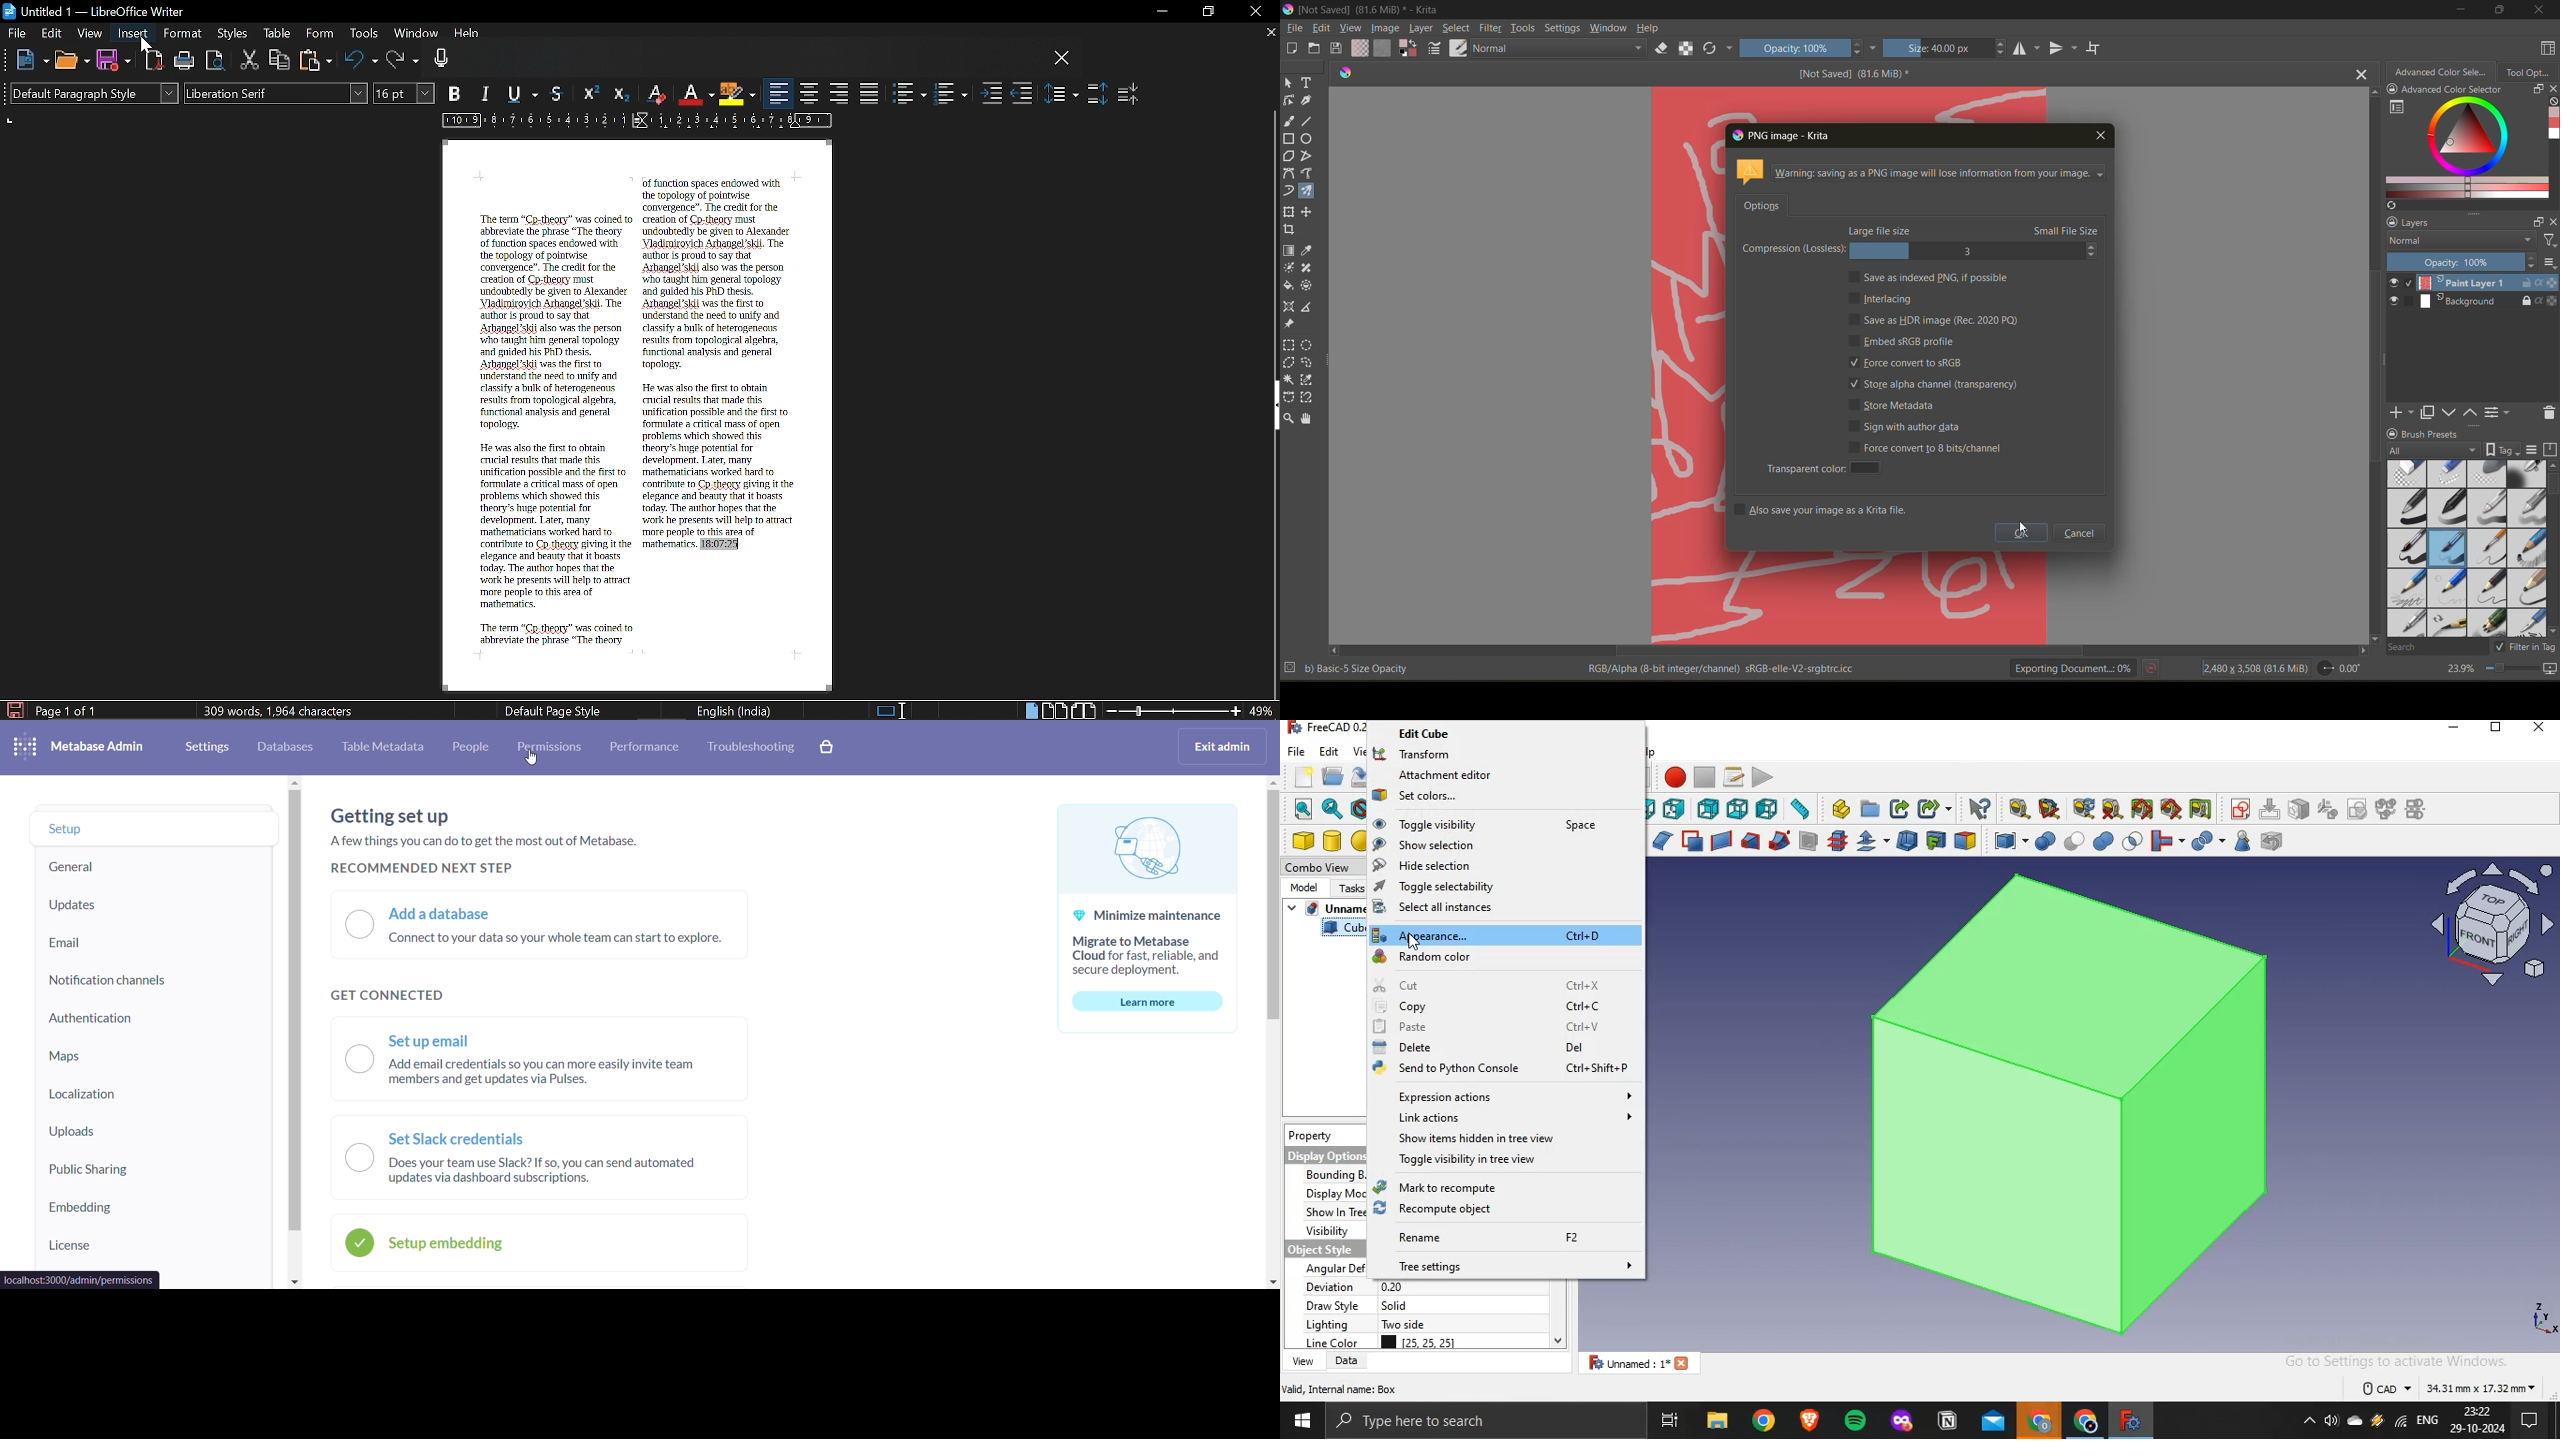  I want to click on google chrome, so click(1764, 1422).